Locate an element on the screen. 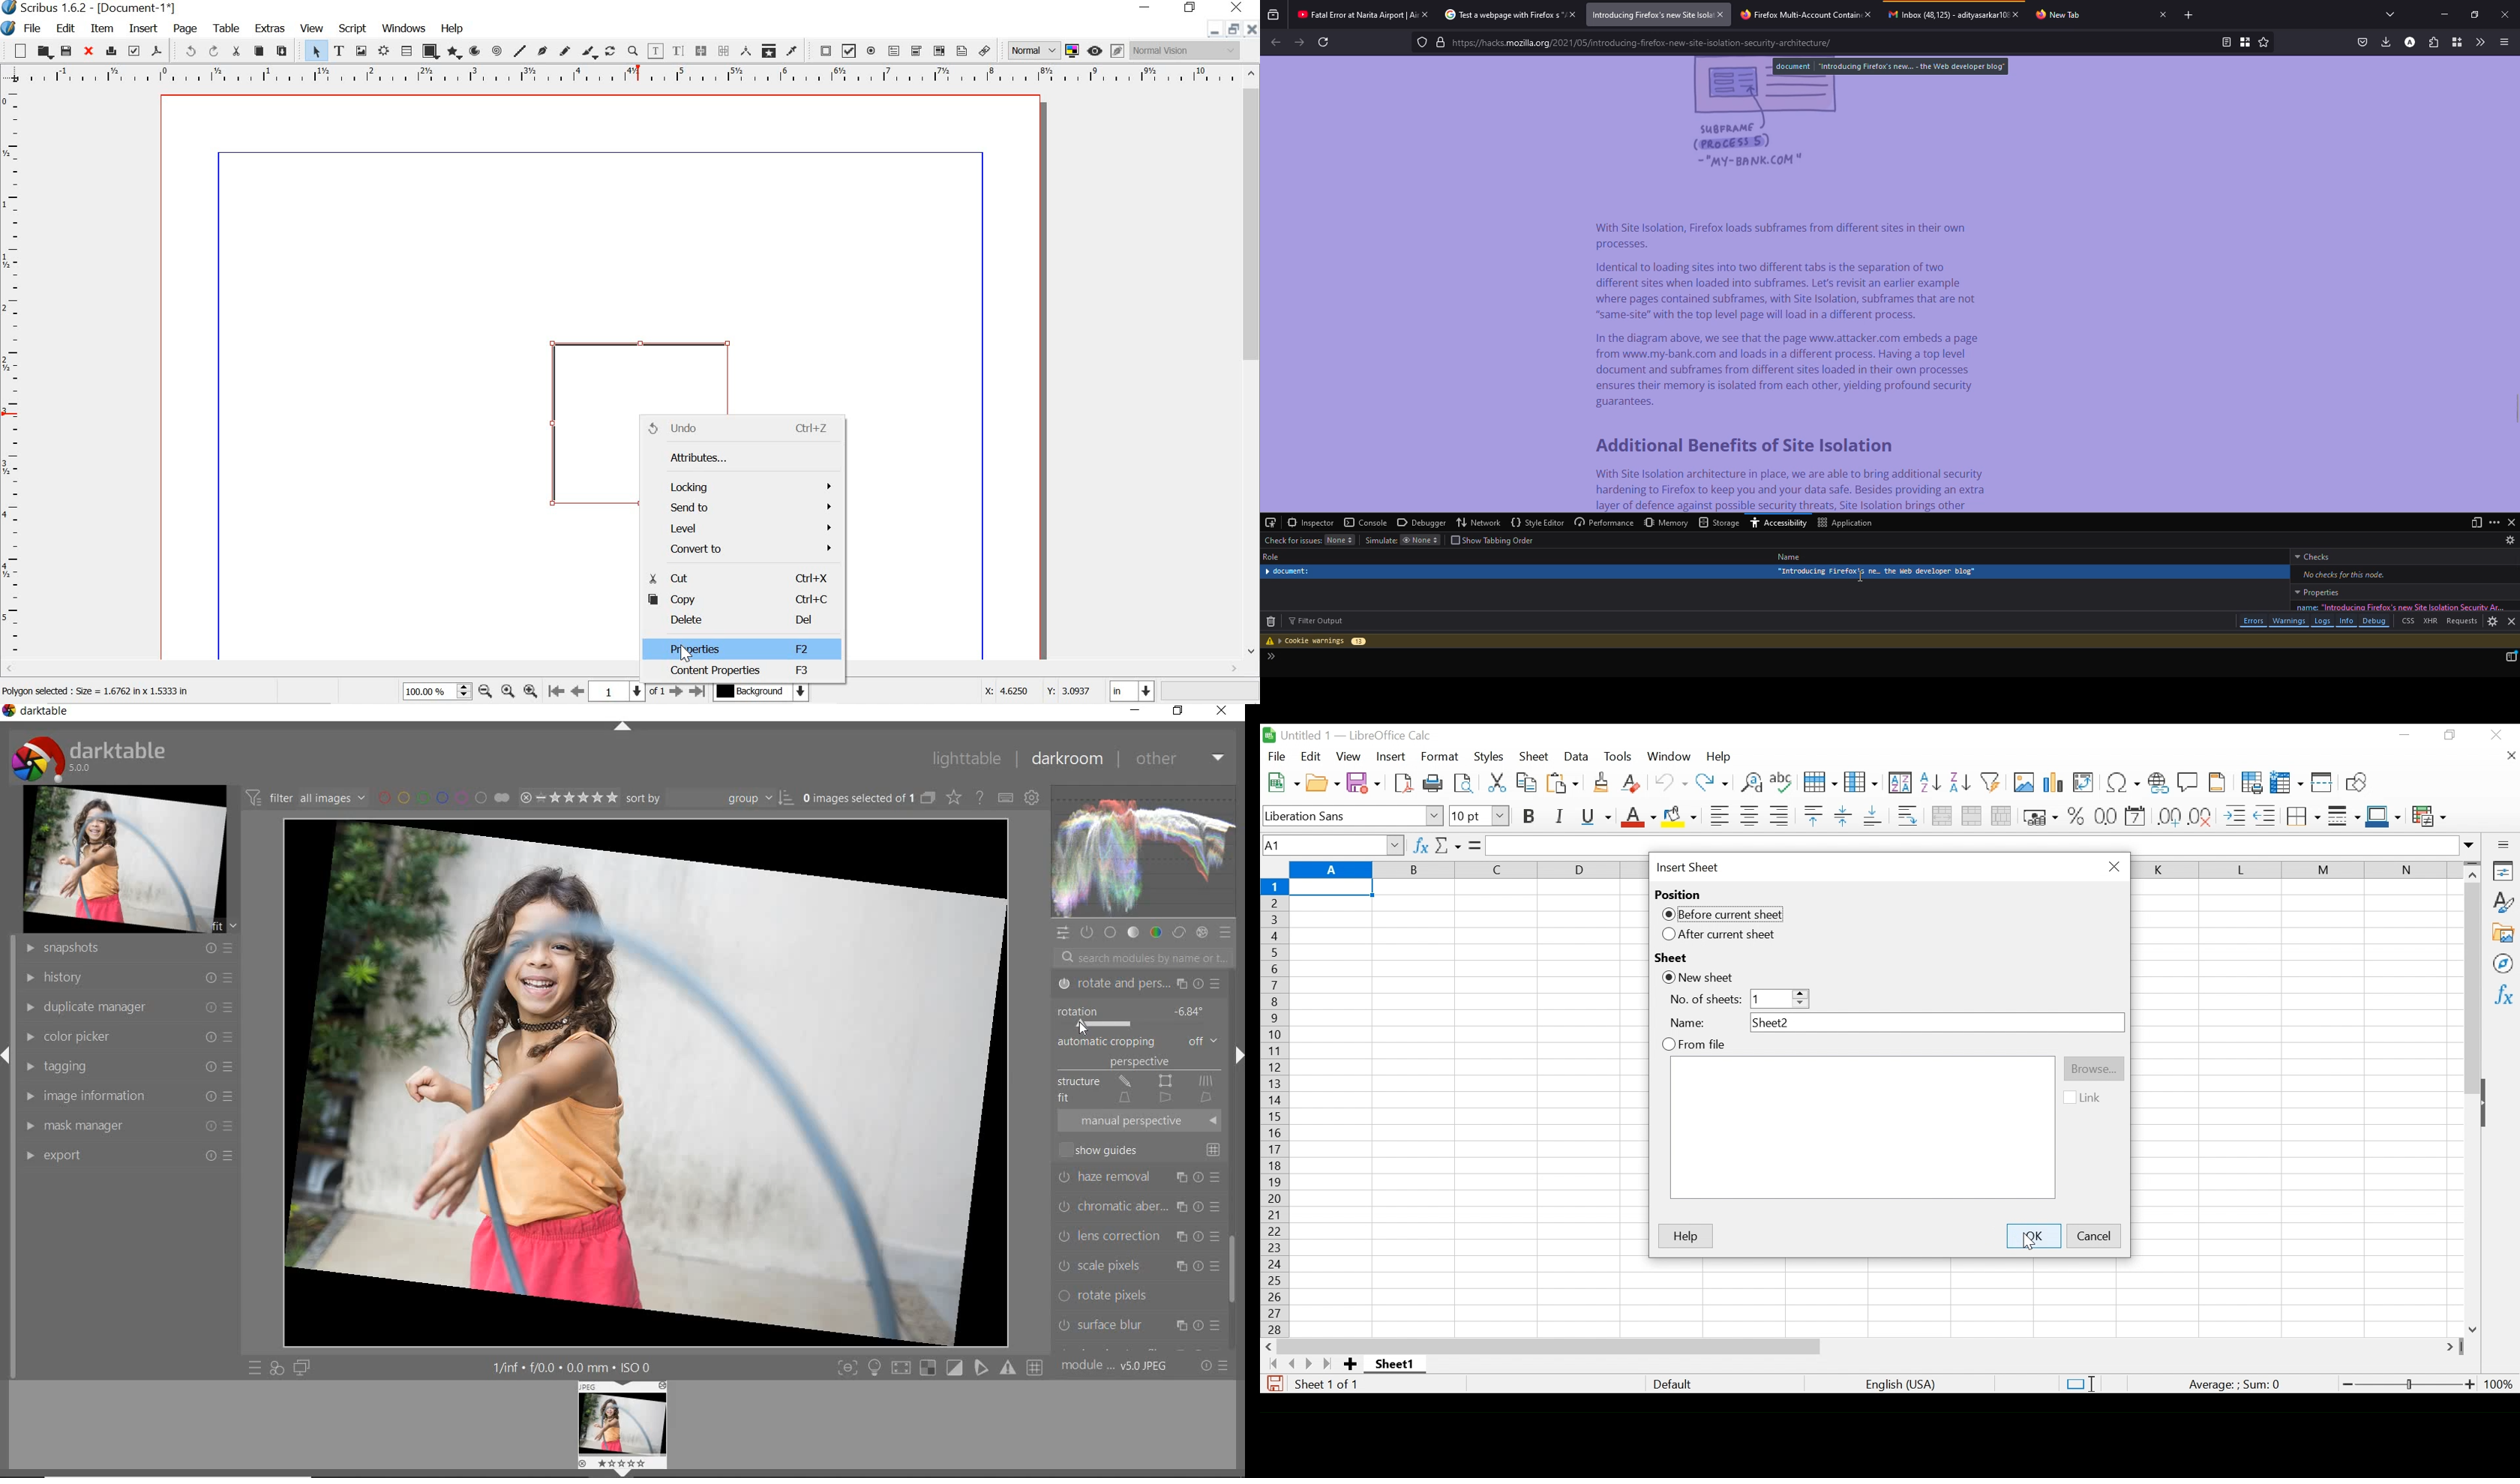 The height and width of the screenshot is (1484, 2520). select item is located at coordinates (316, 51).